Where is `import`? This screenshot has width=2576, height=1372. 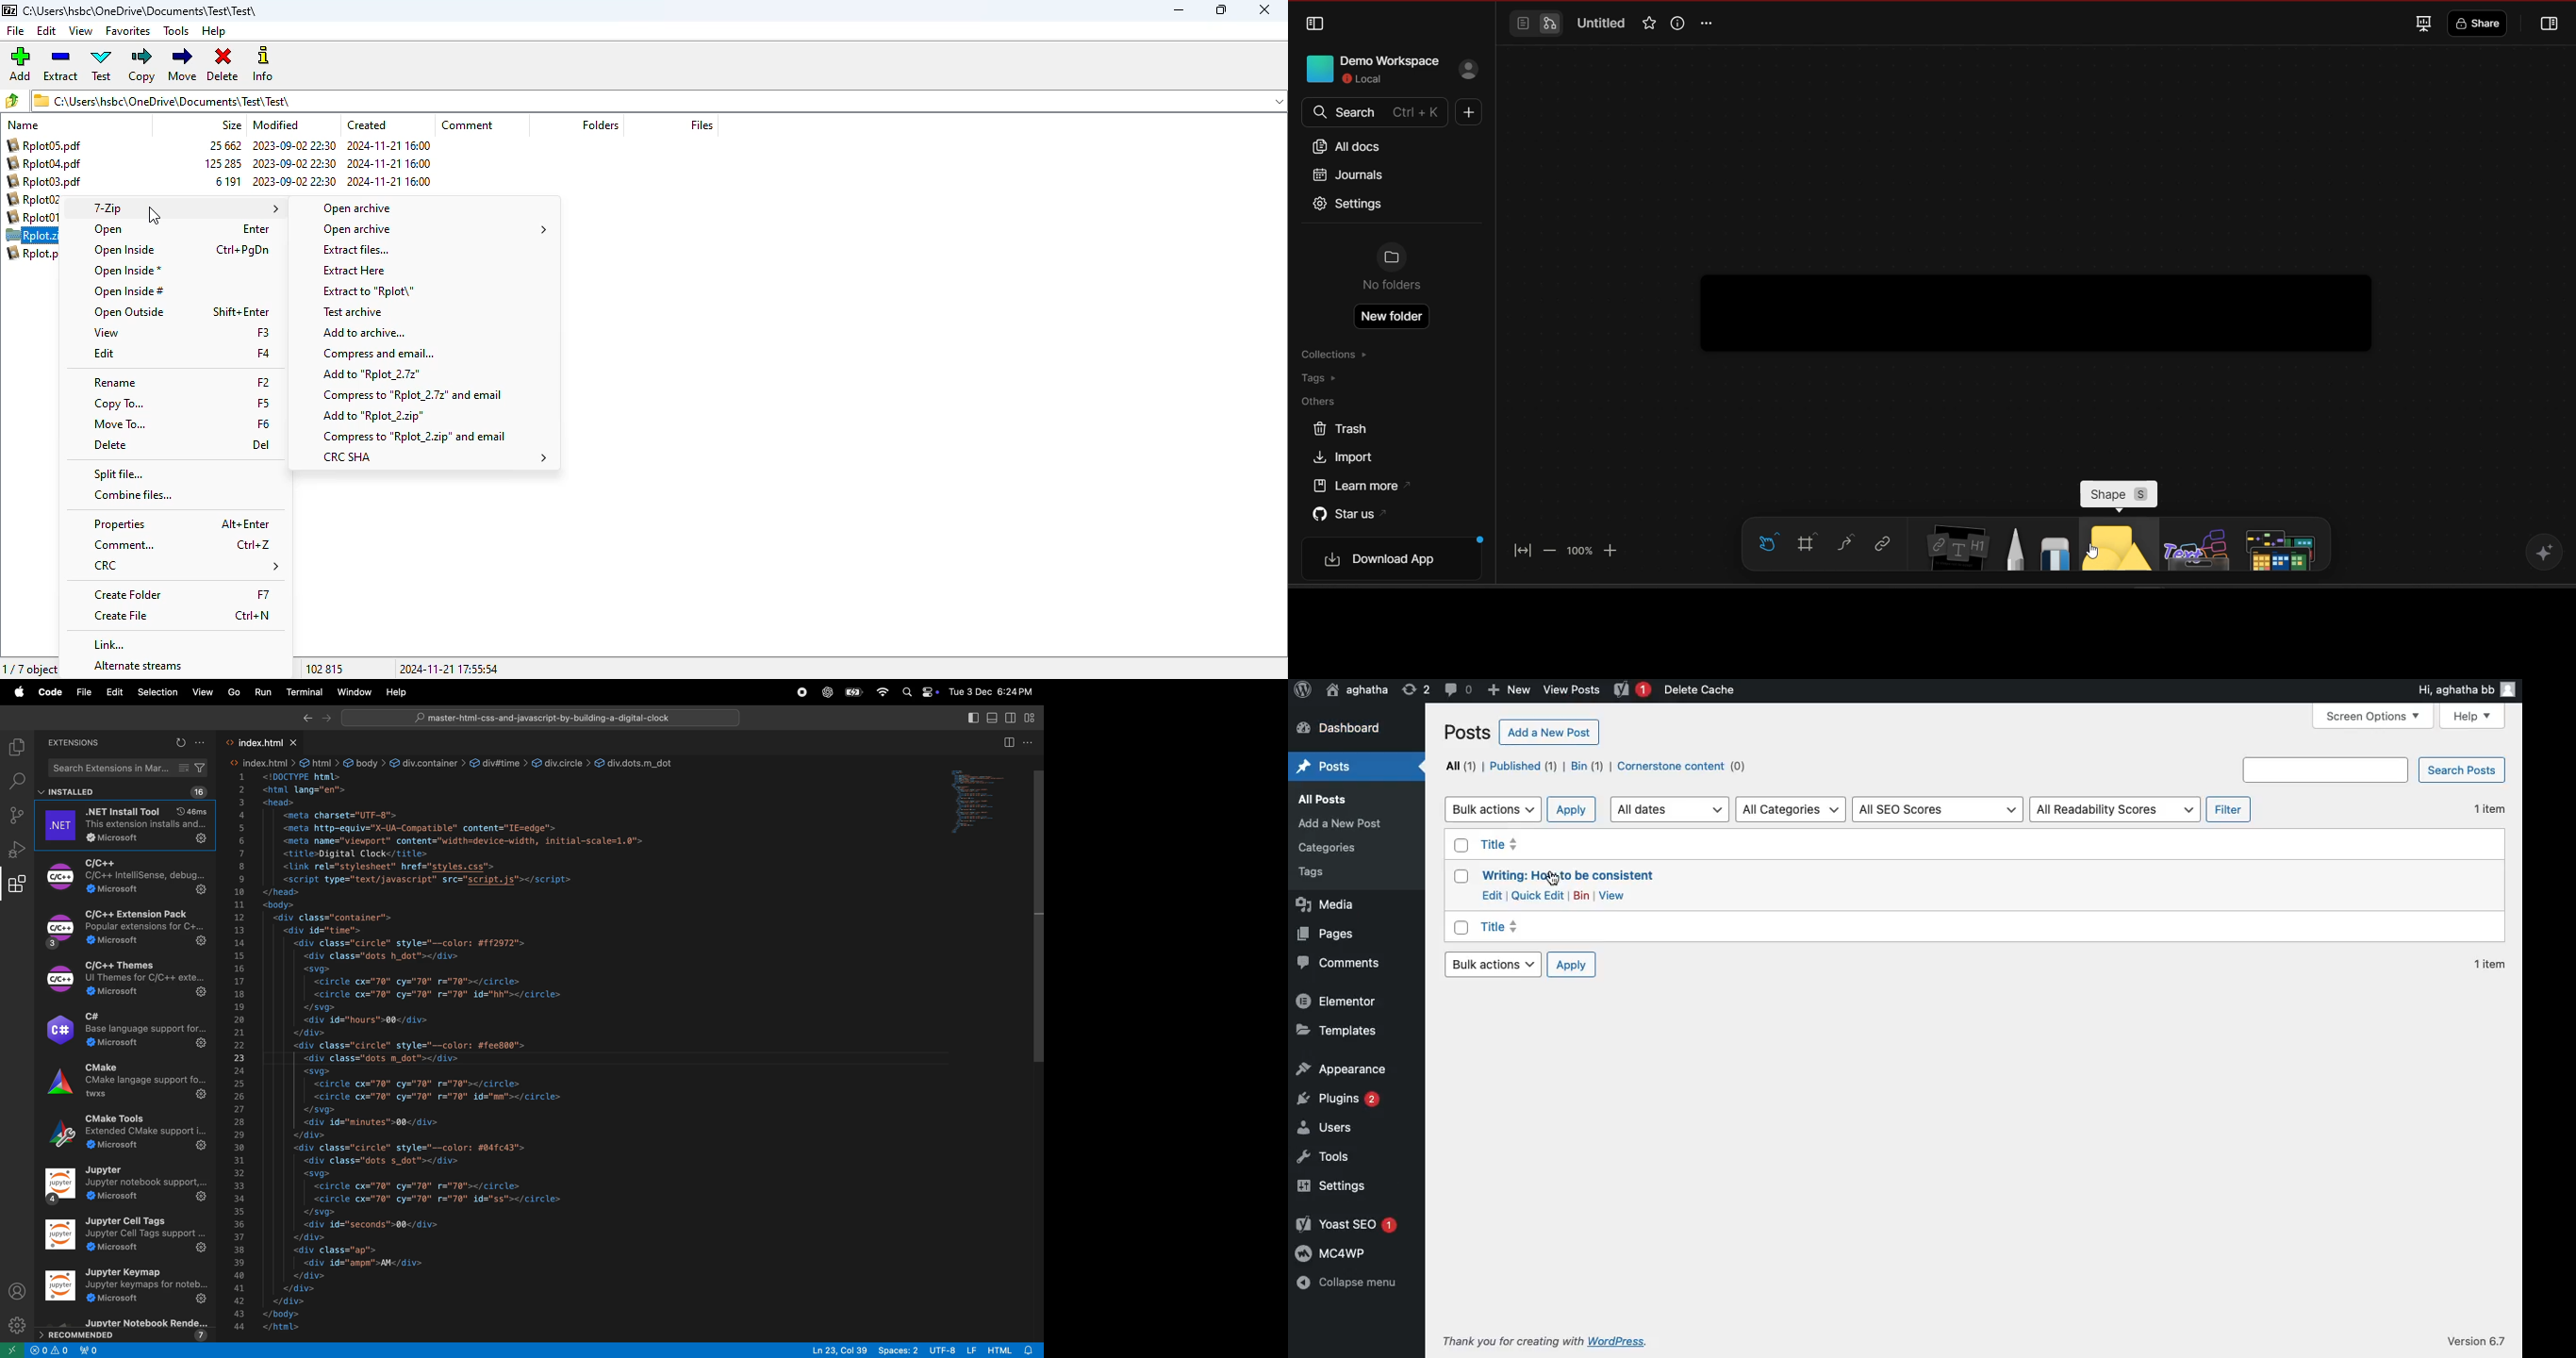
import is located at coordinates (1348, 458).